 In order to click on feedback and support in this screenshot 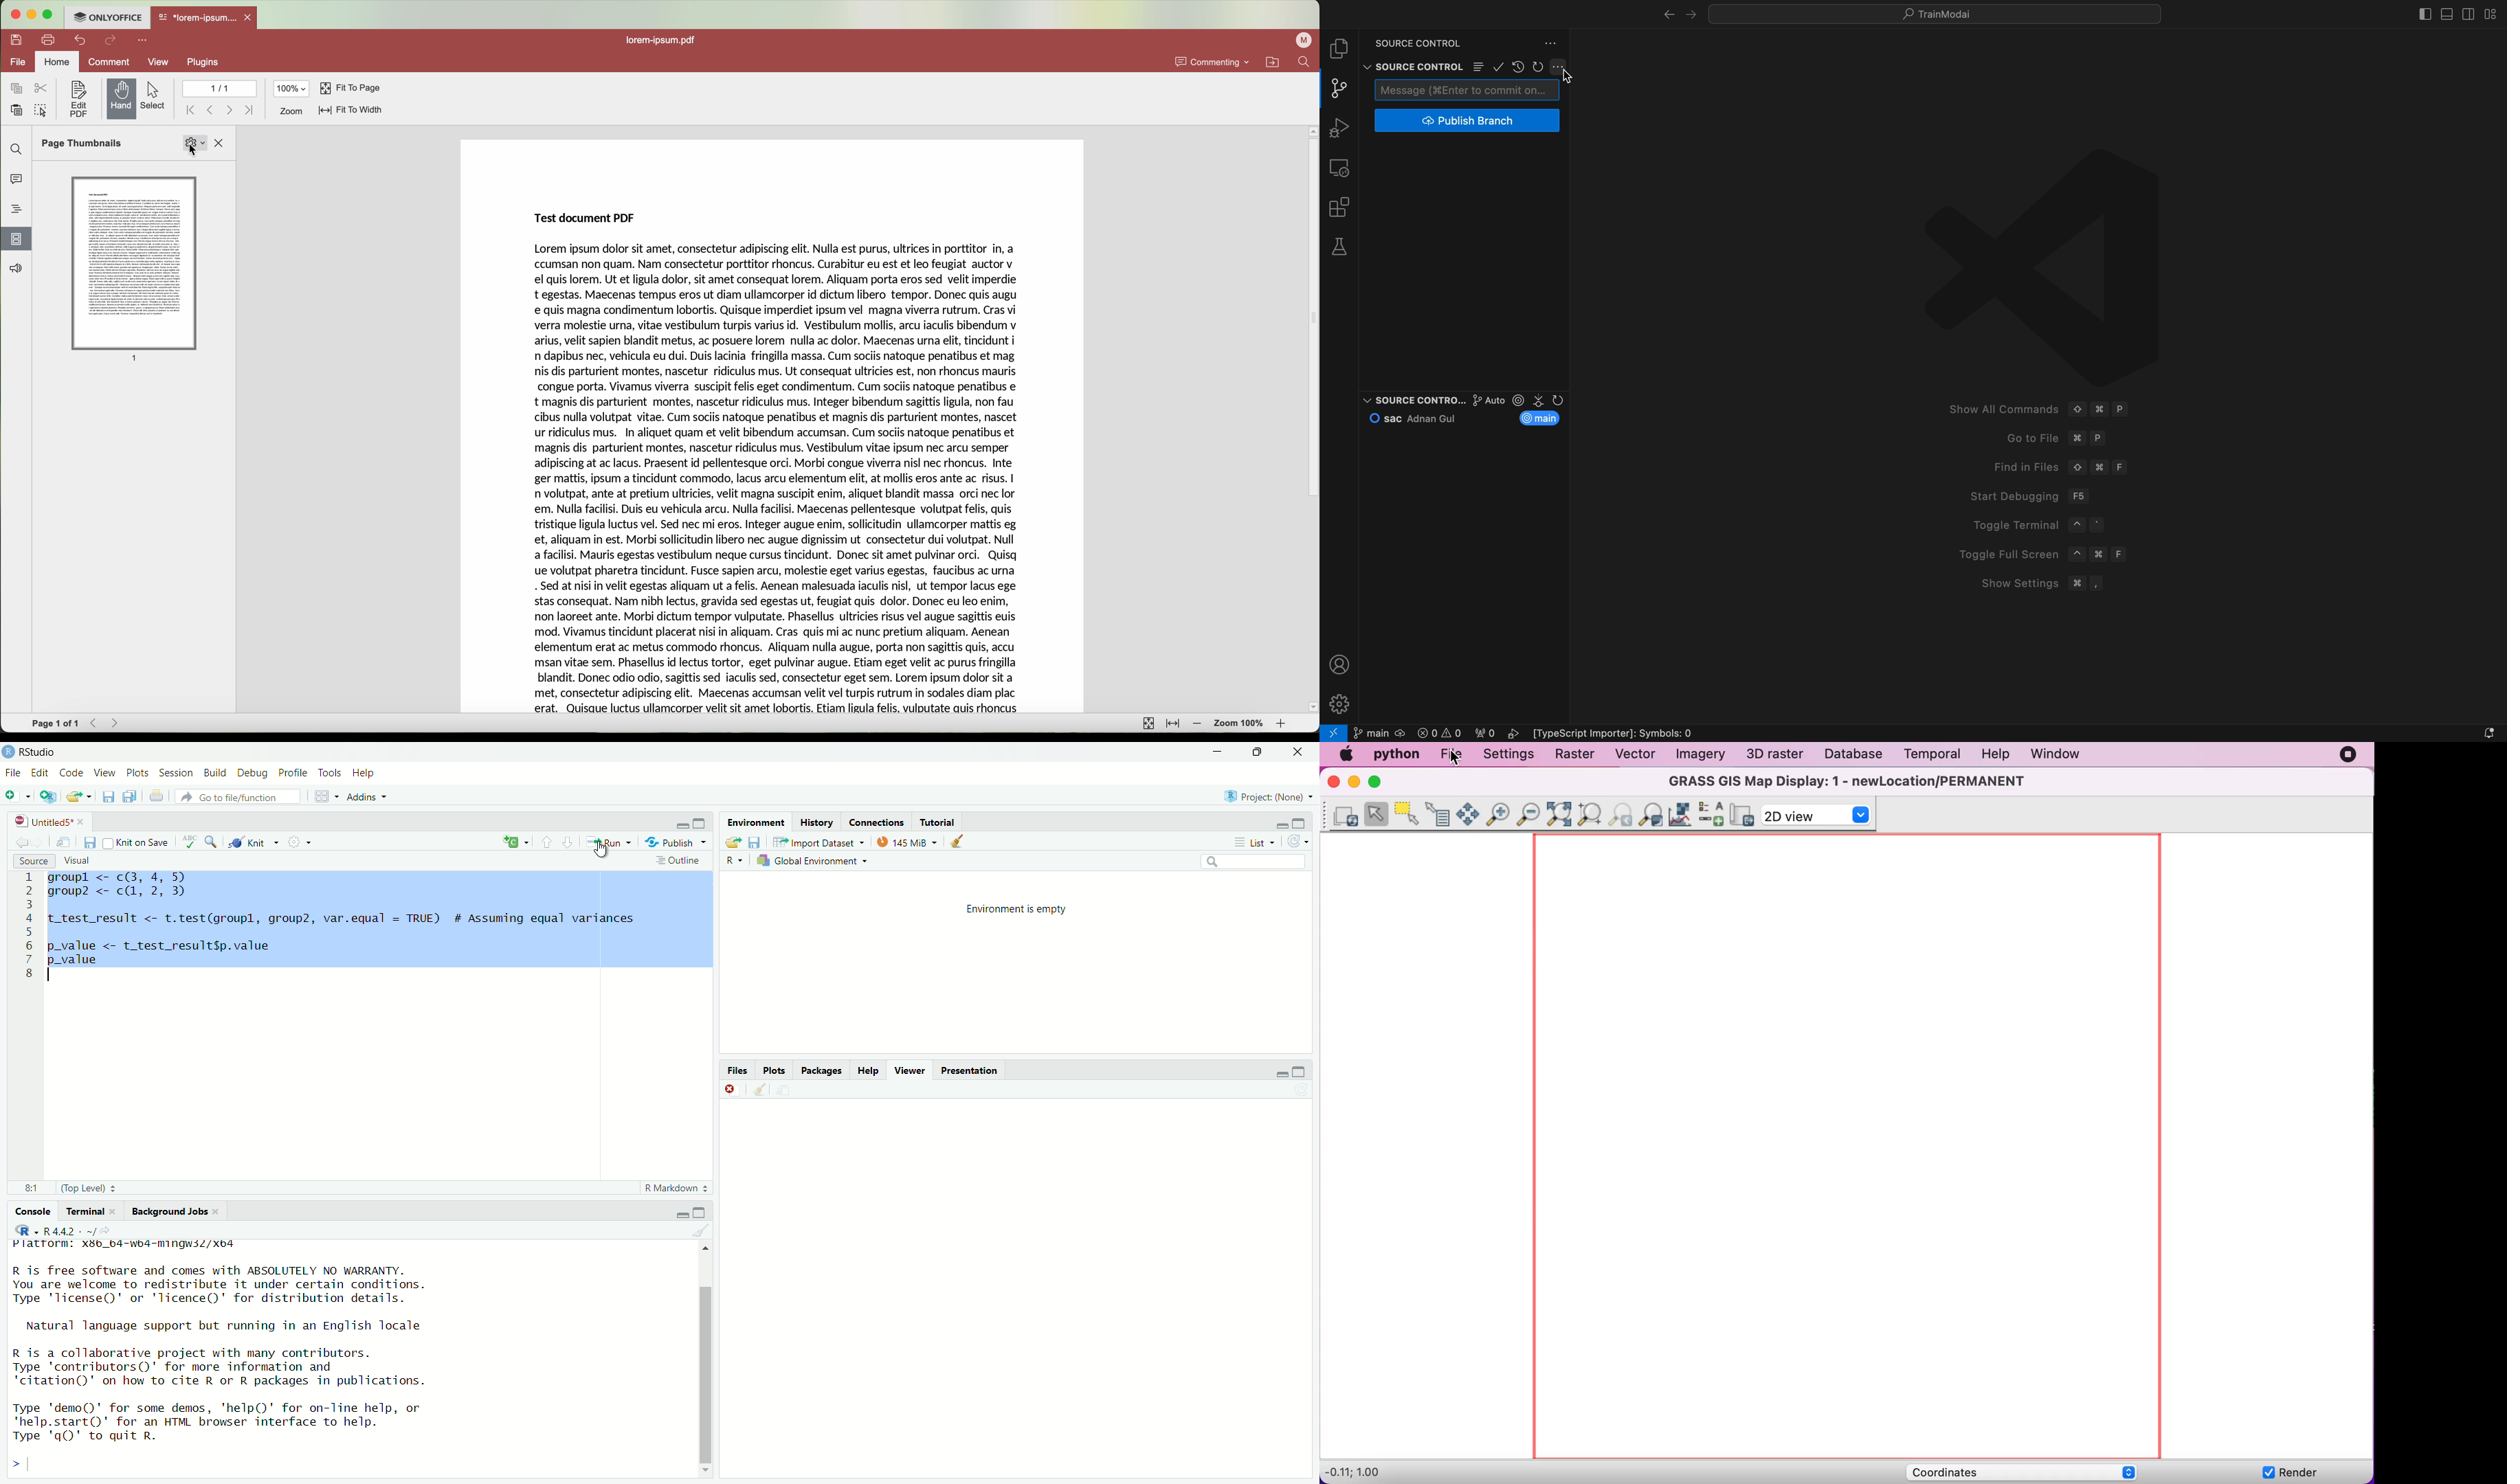, I will do `click(13, 269)`.